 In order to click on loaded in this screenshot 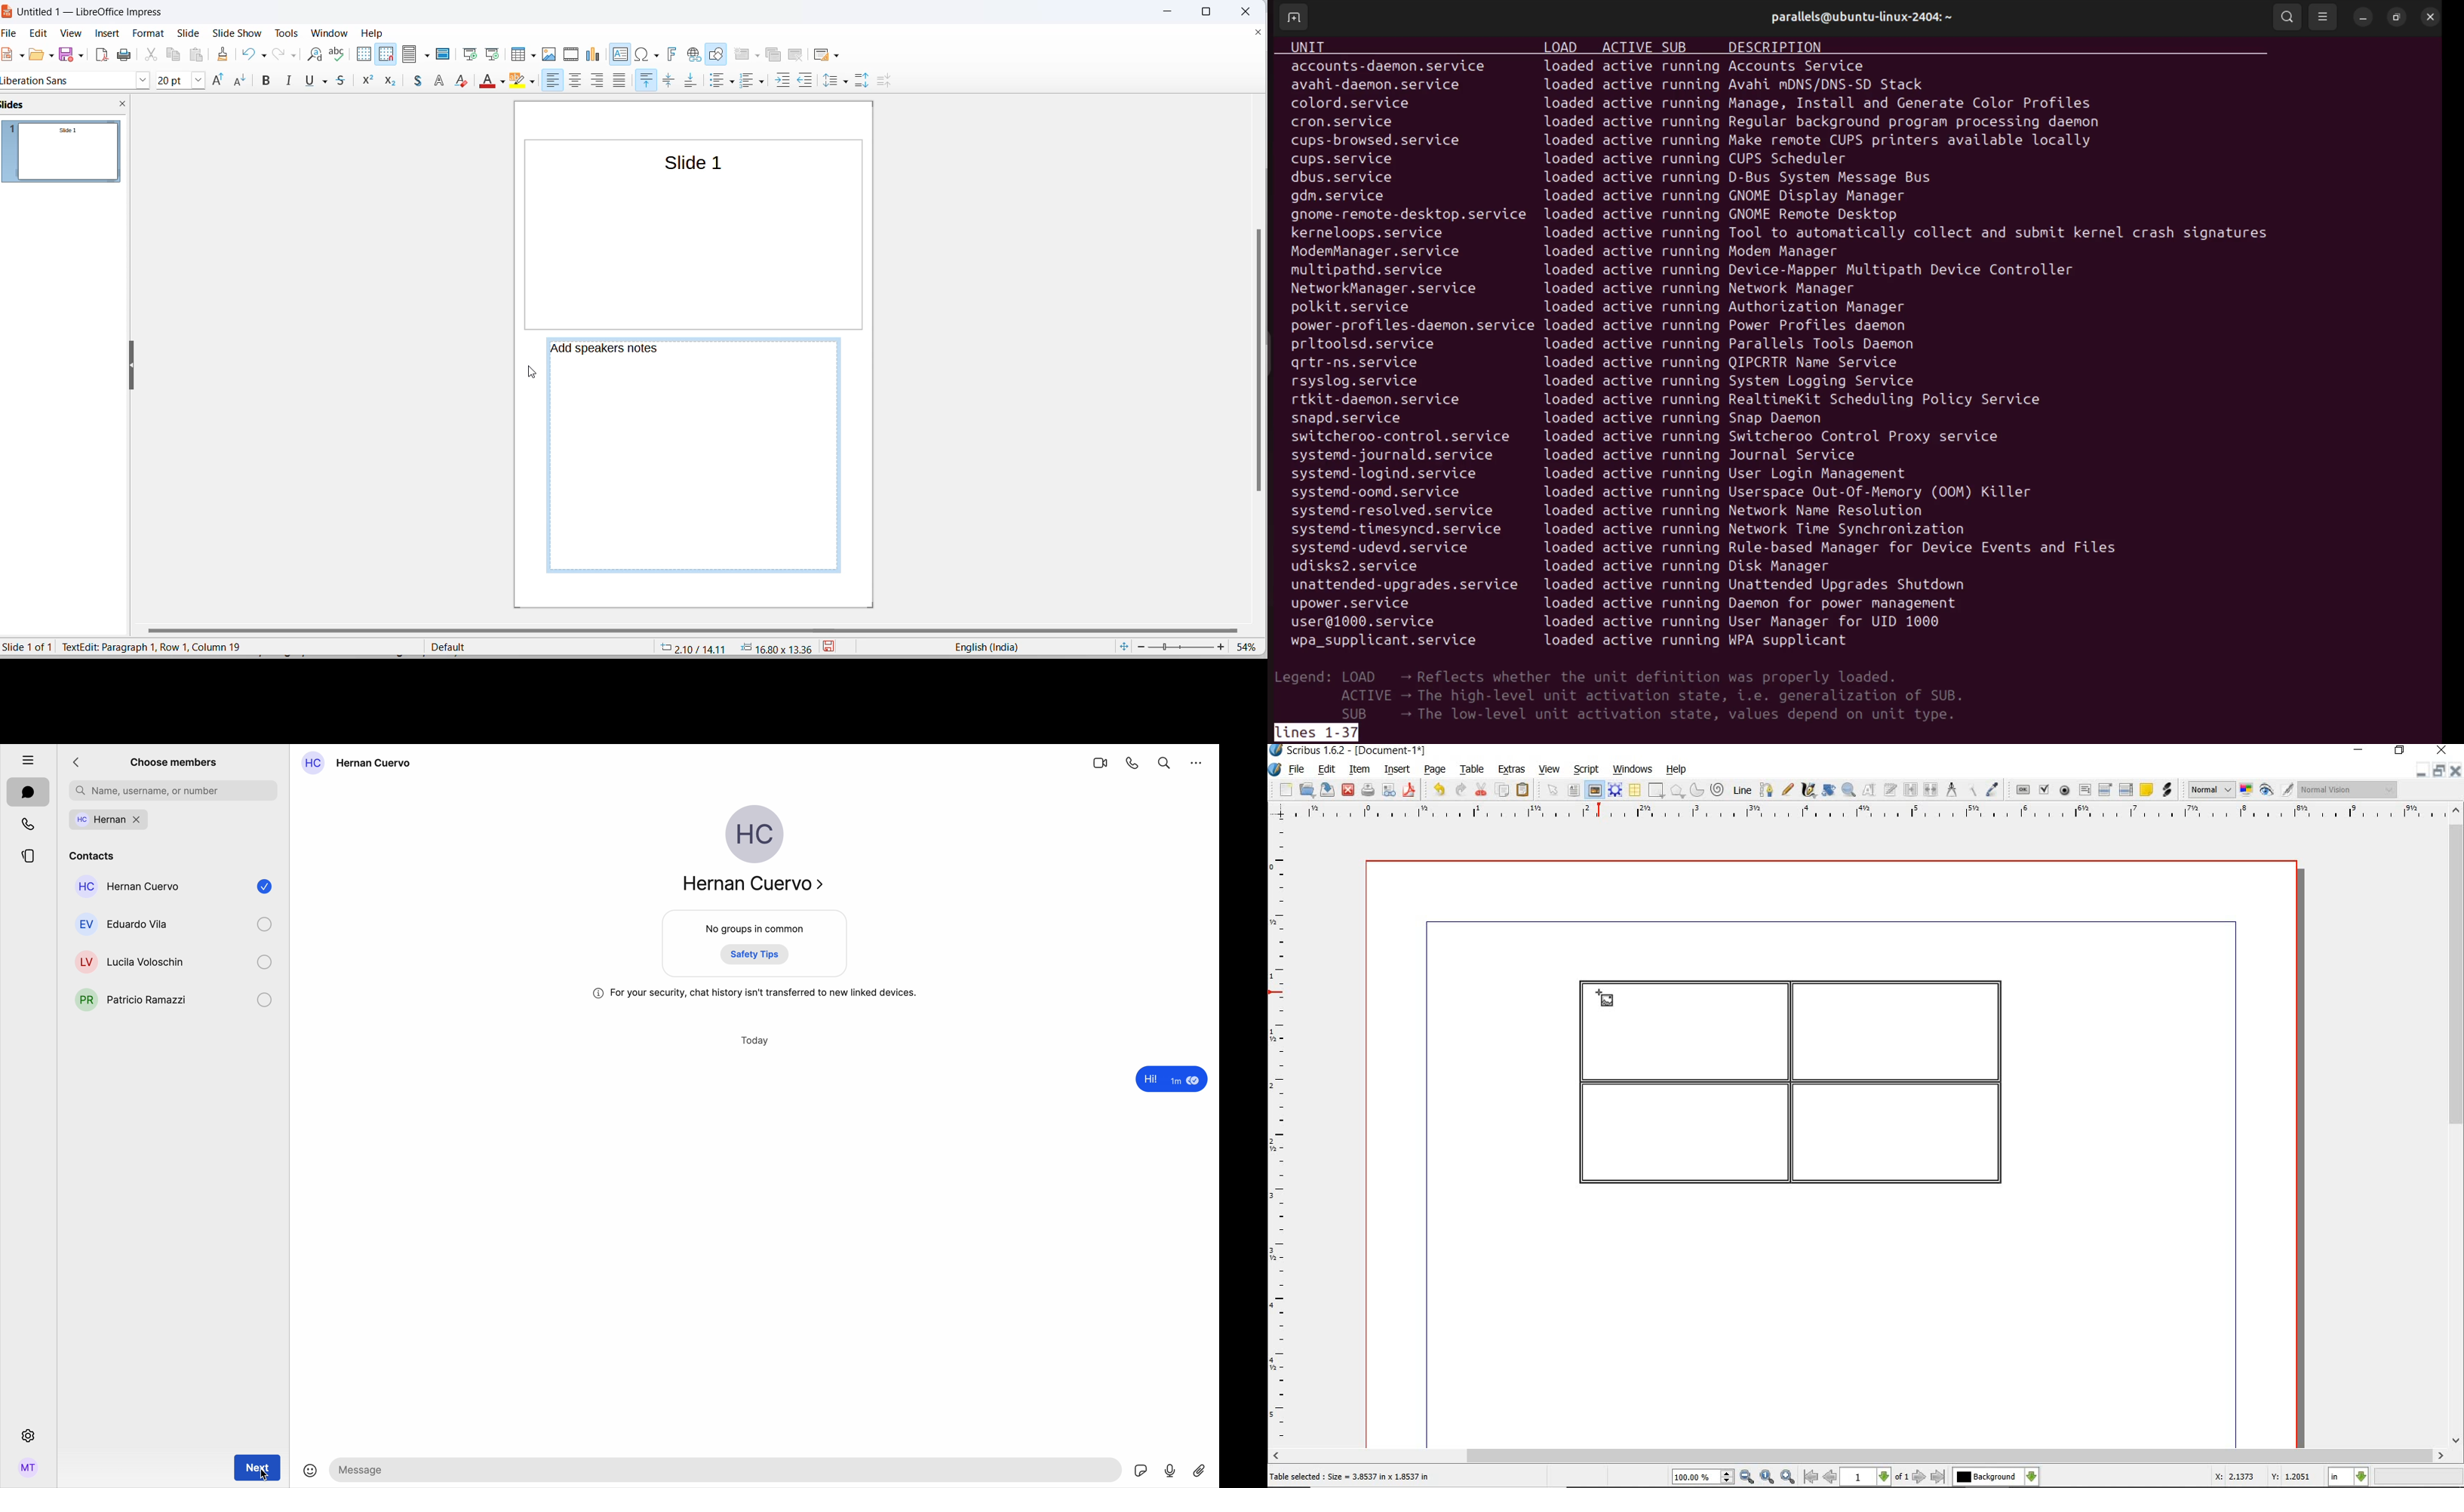, I will do `click(1567, 380)`.